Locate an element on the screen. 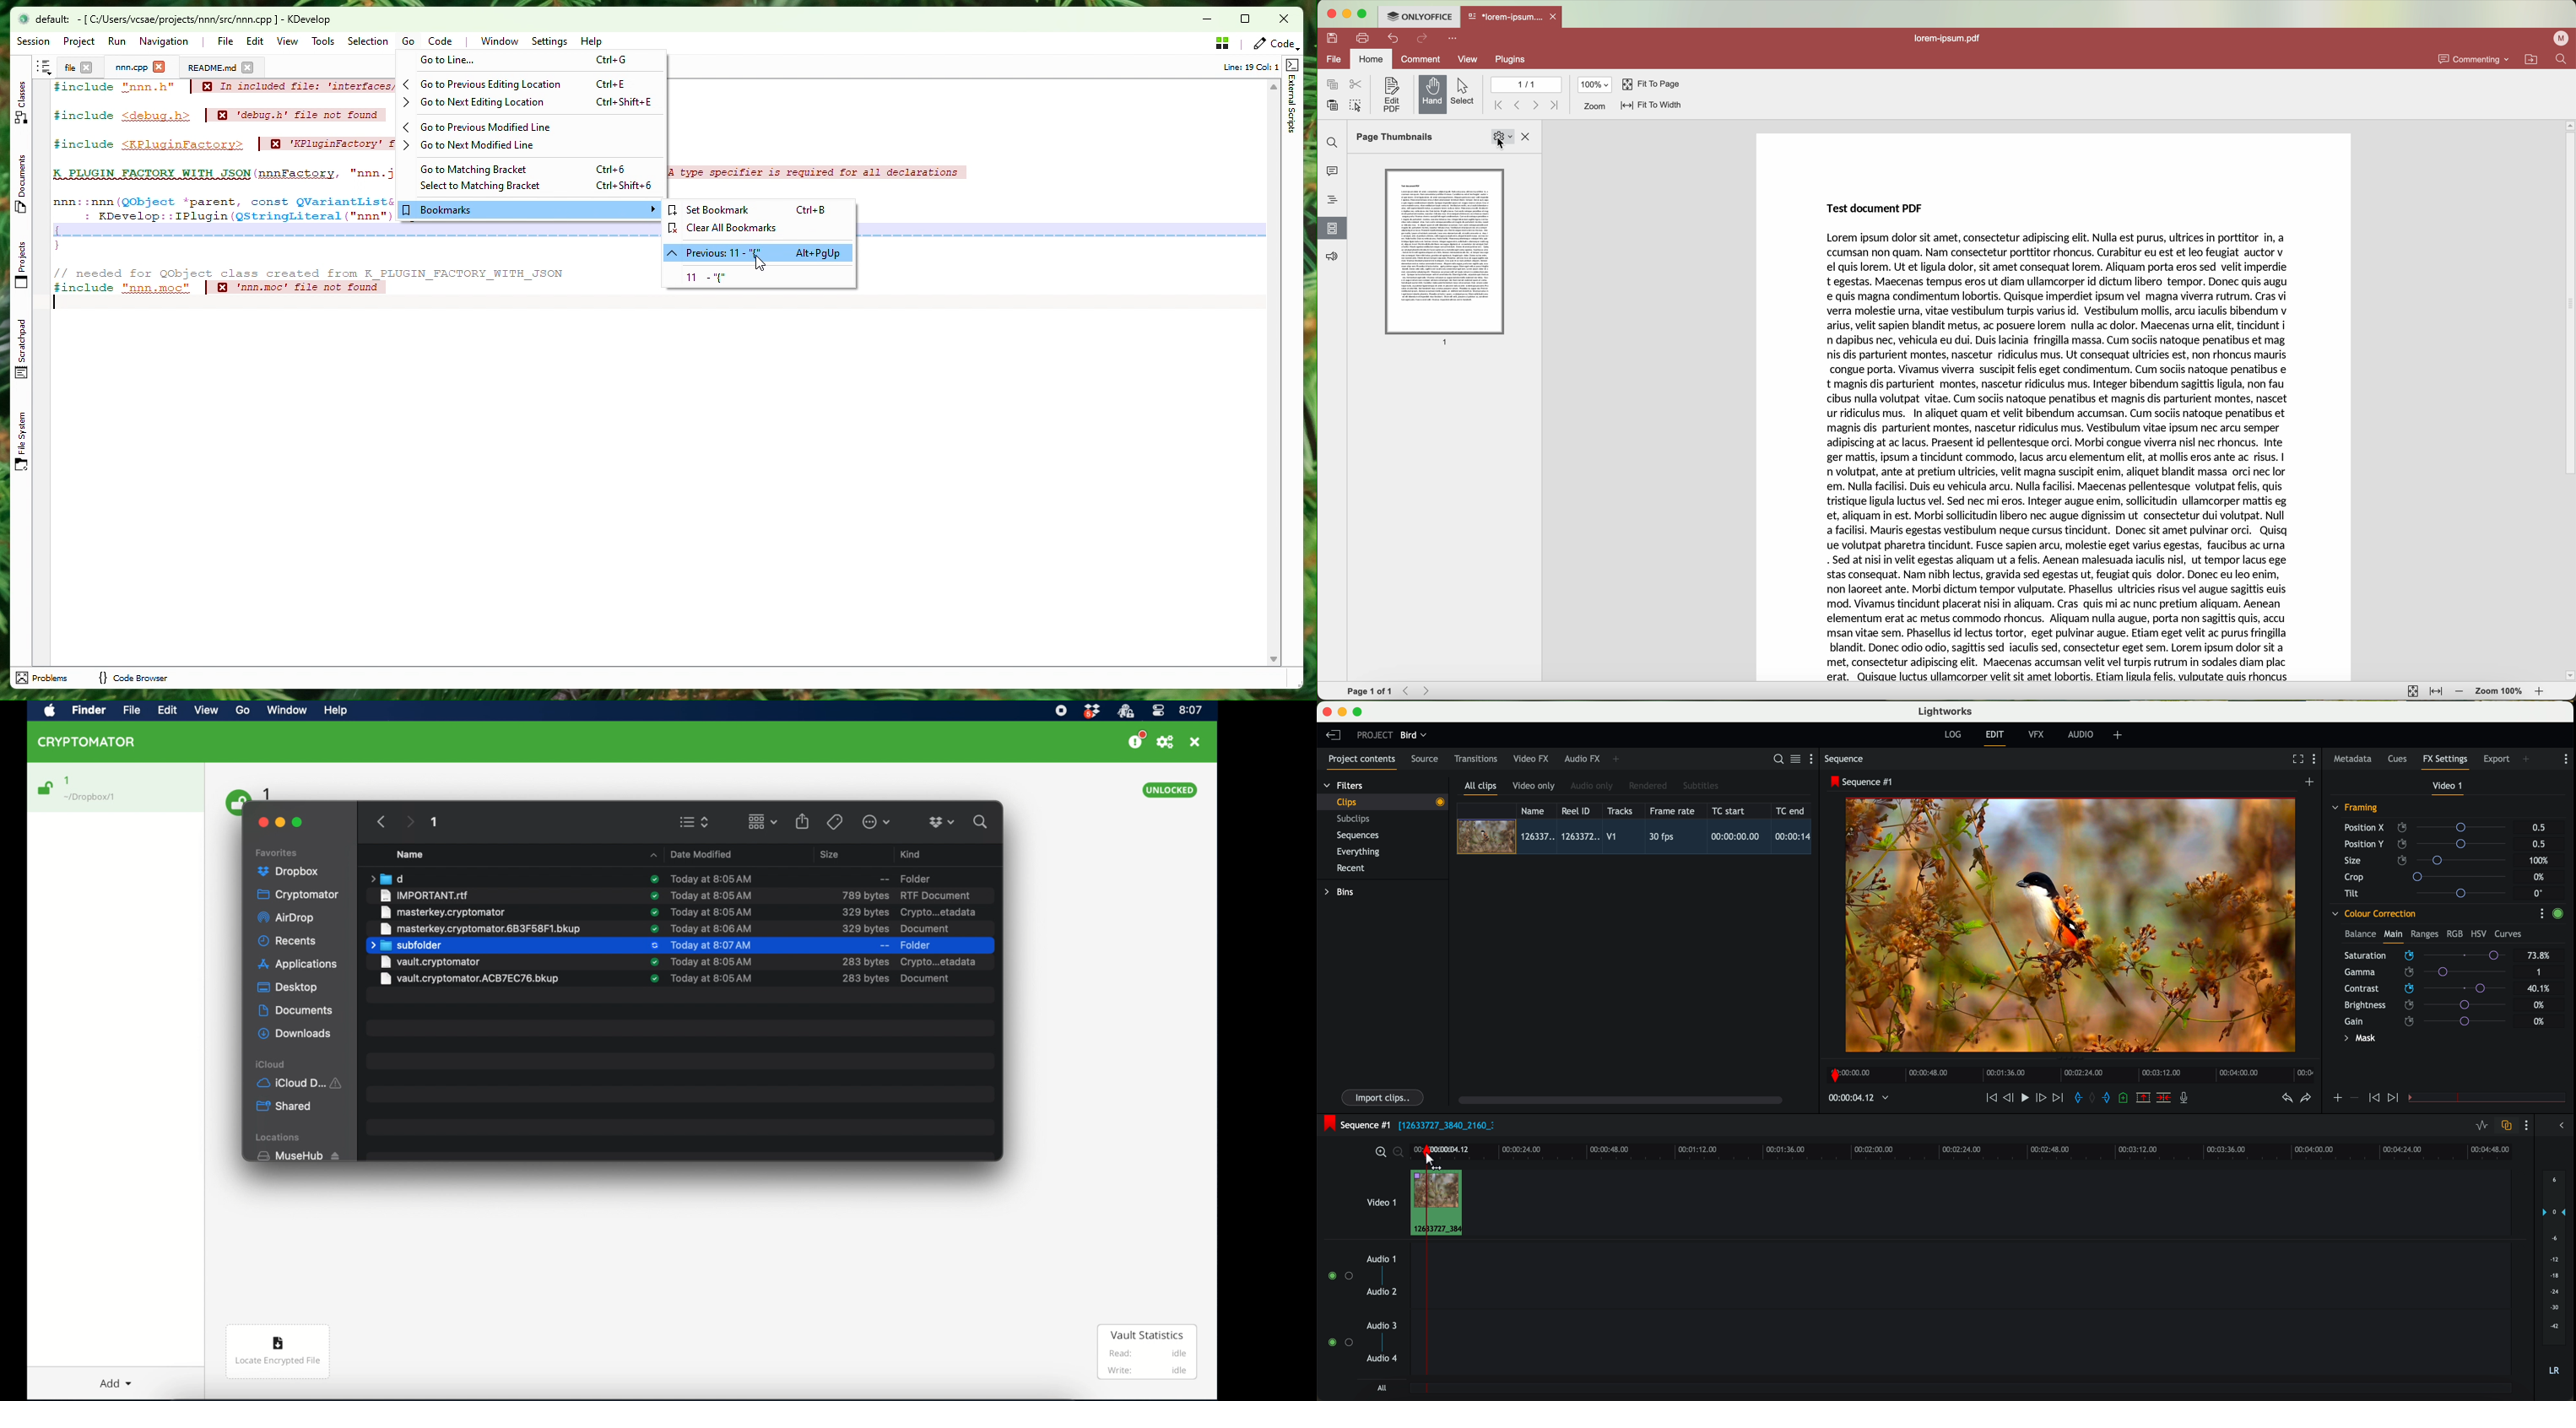 The image size is (2576, 1428). icon is located at coordinates (2354, 1098).